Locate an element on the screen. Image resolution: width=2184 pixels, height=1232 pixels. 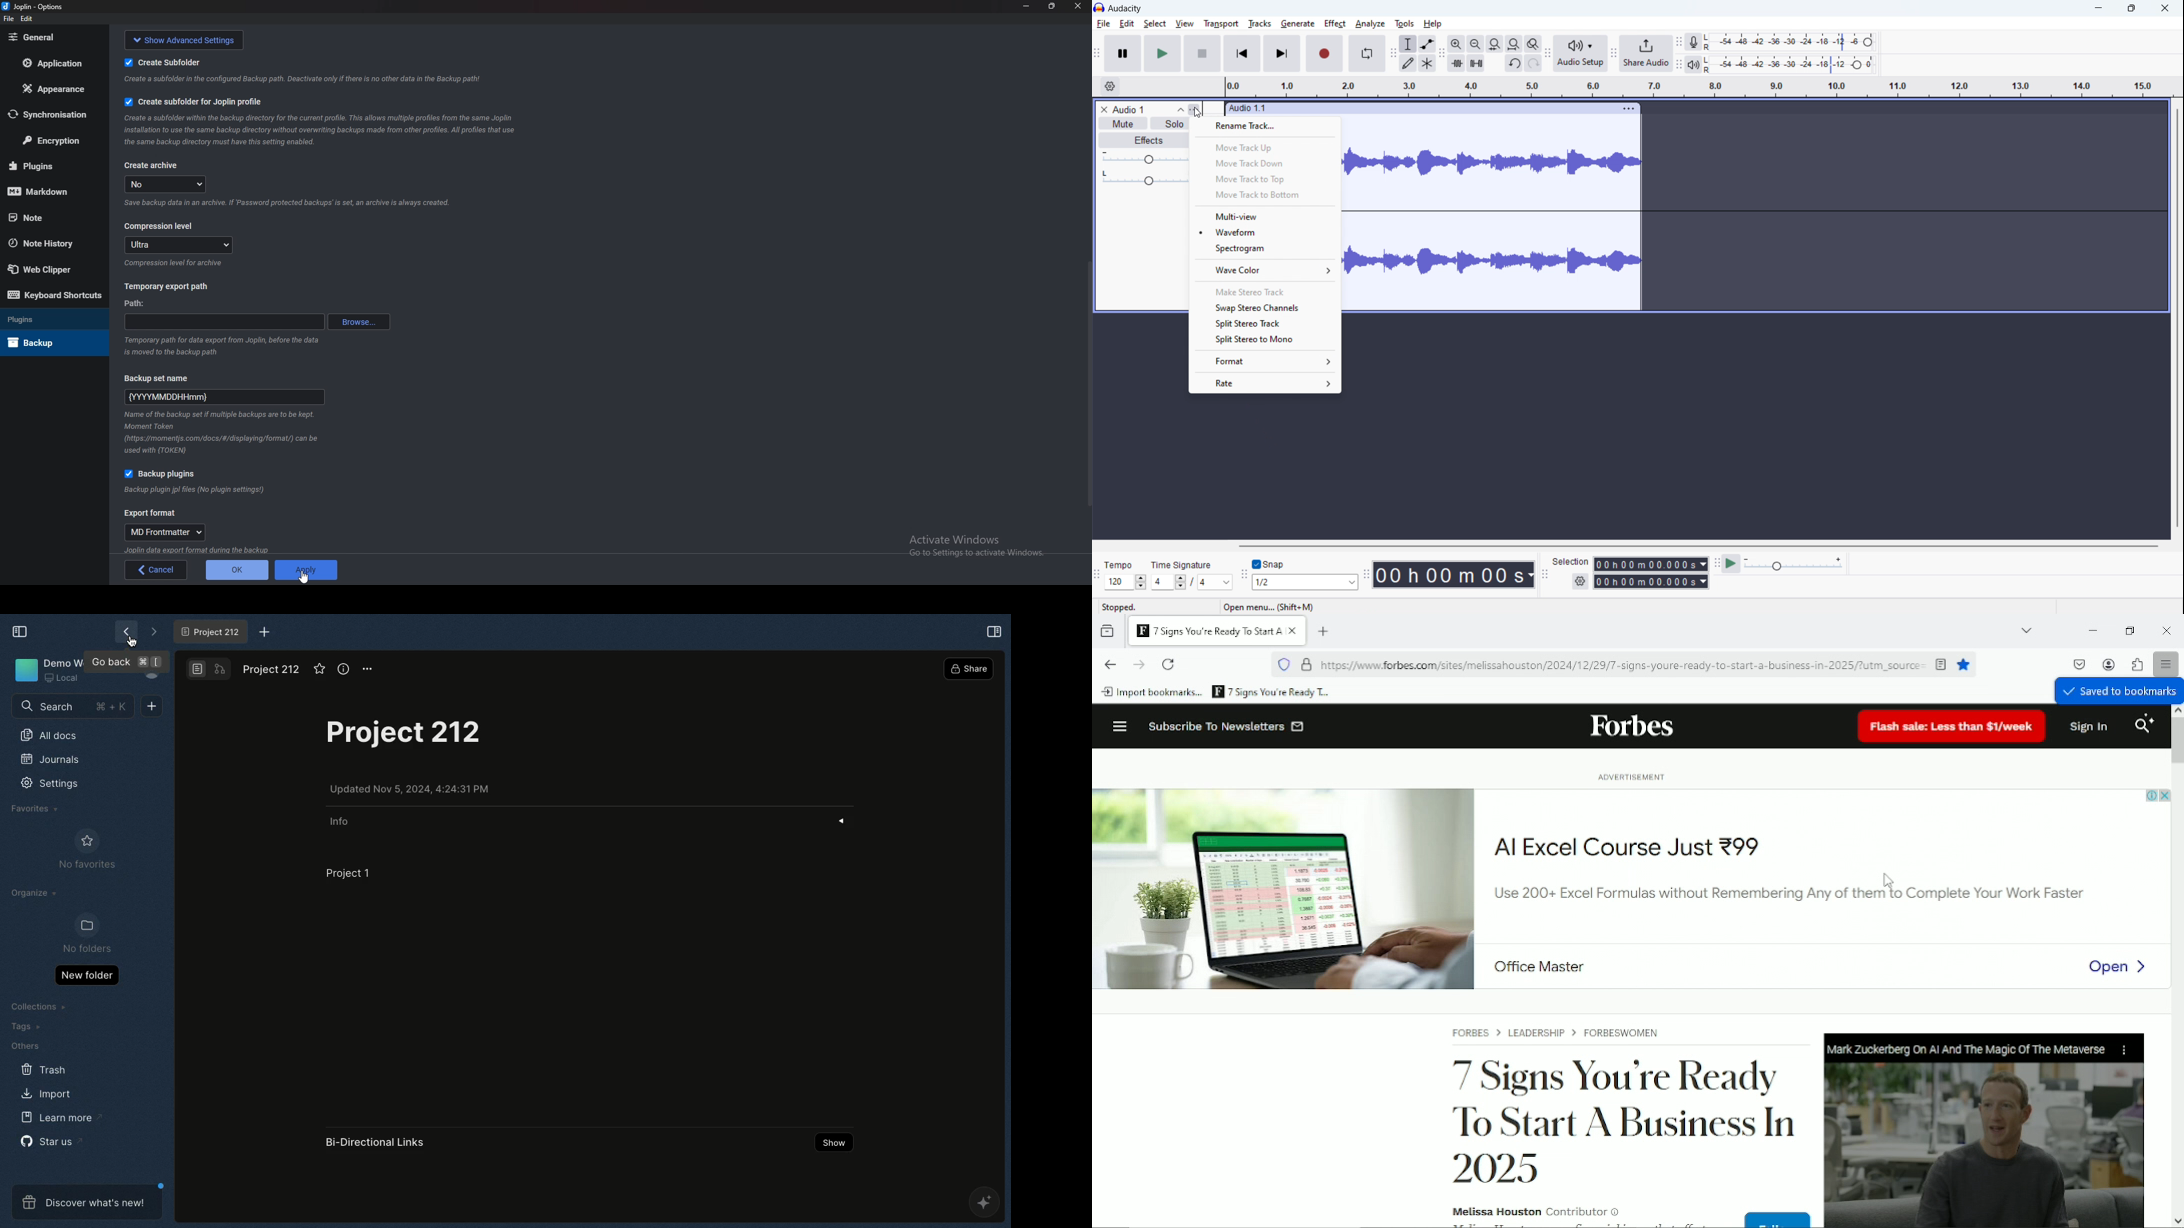
cursor is located at coordinates (134, 642).